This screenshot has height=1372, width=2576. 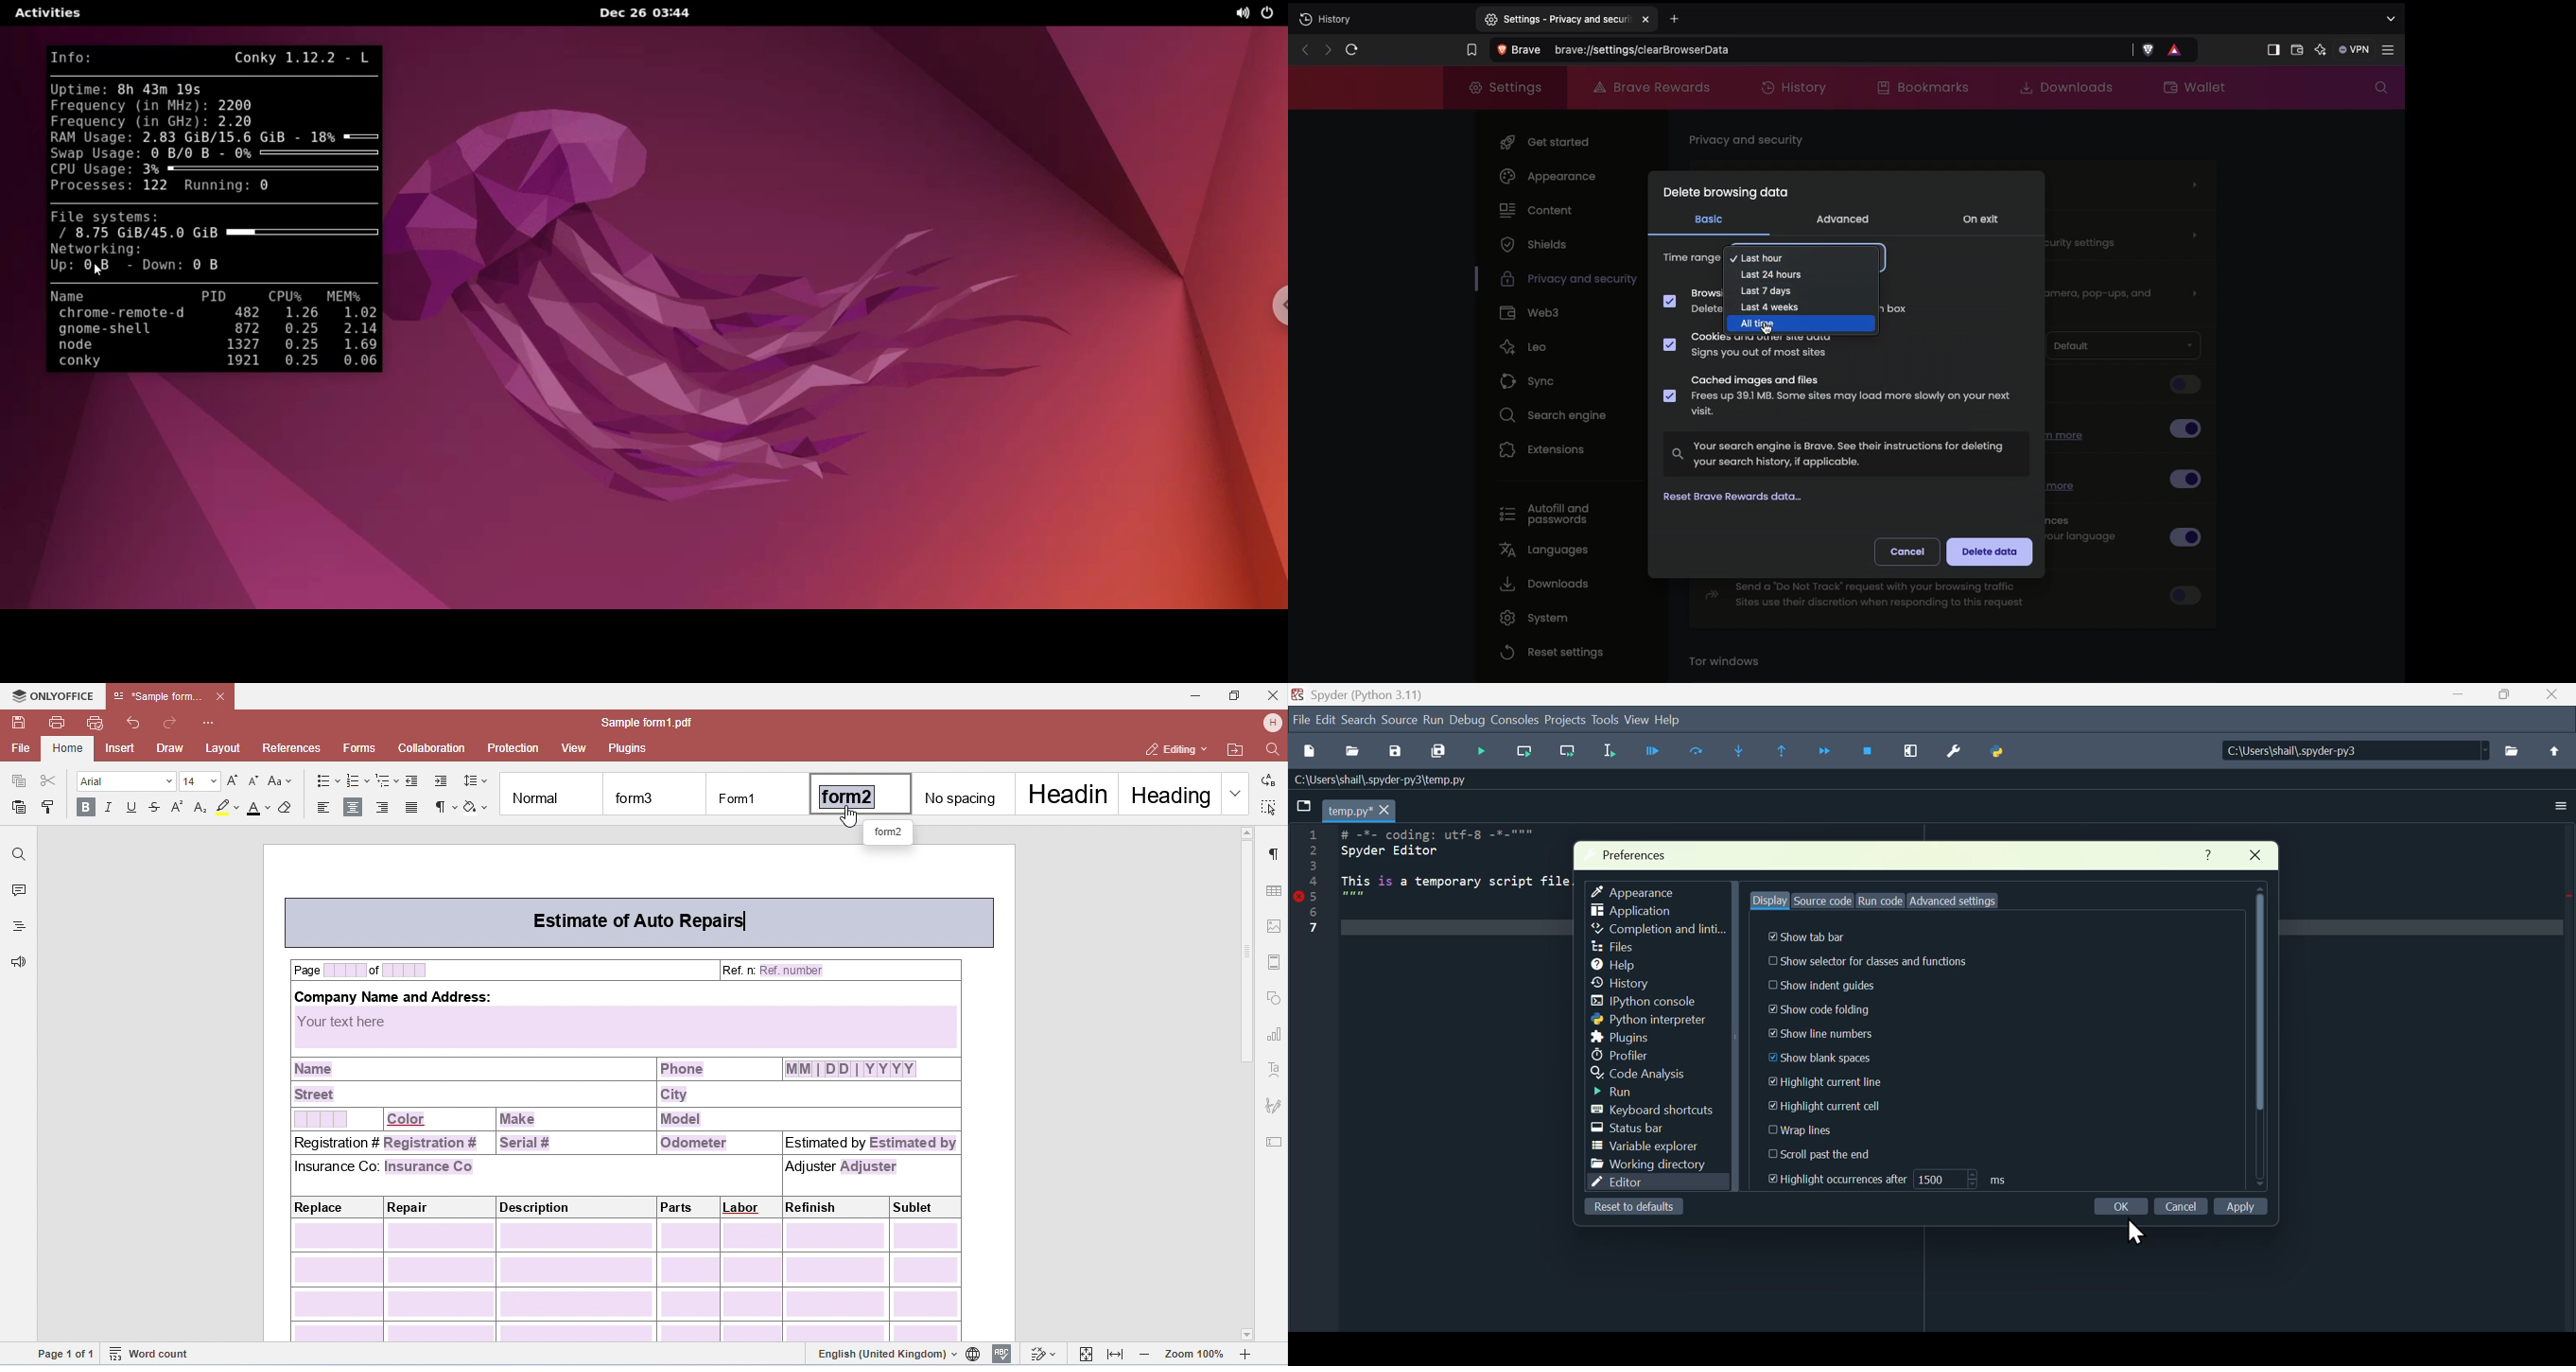 What do you see at coordinates (1296, 694) in the screenshot?
I see `Spyder logo` at bounding box center [1296, 694].